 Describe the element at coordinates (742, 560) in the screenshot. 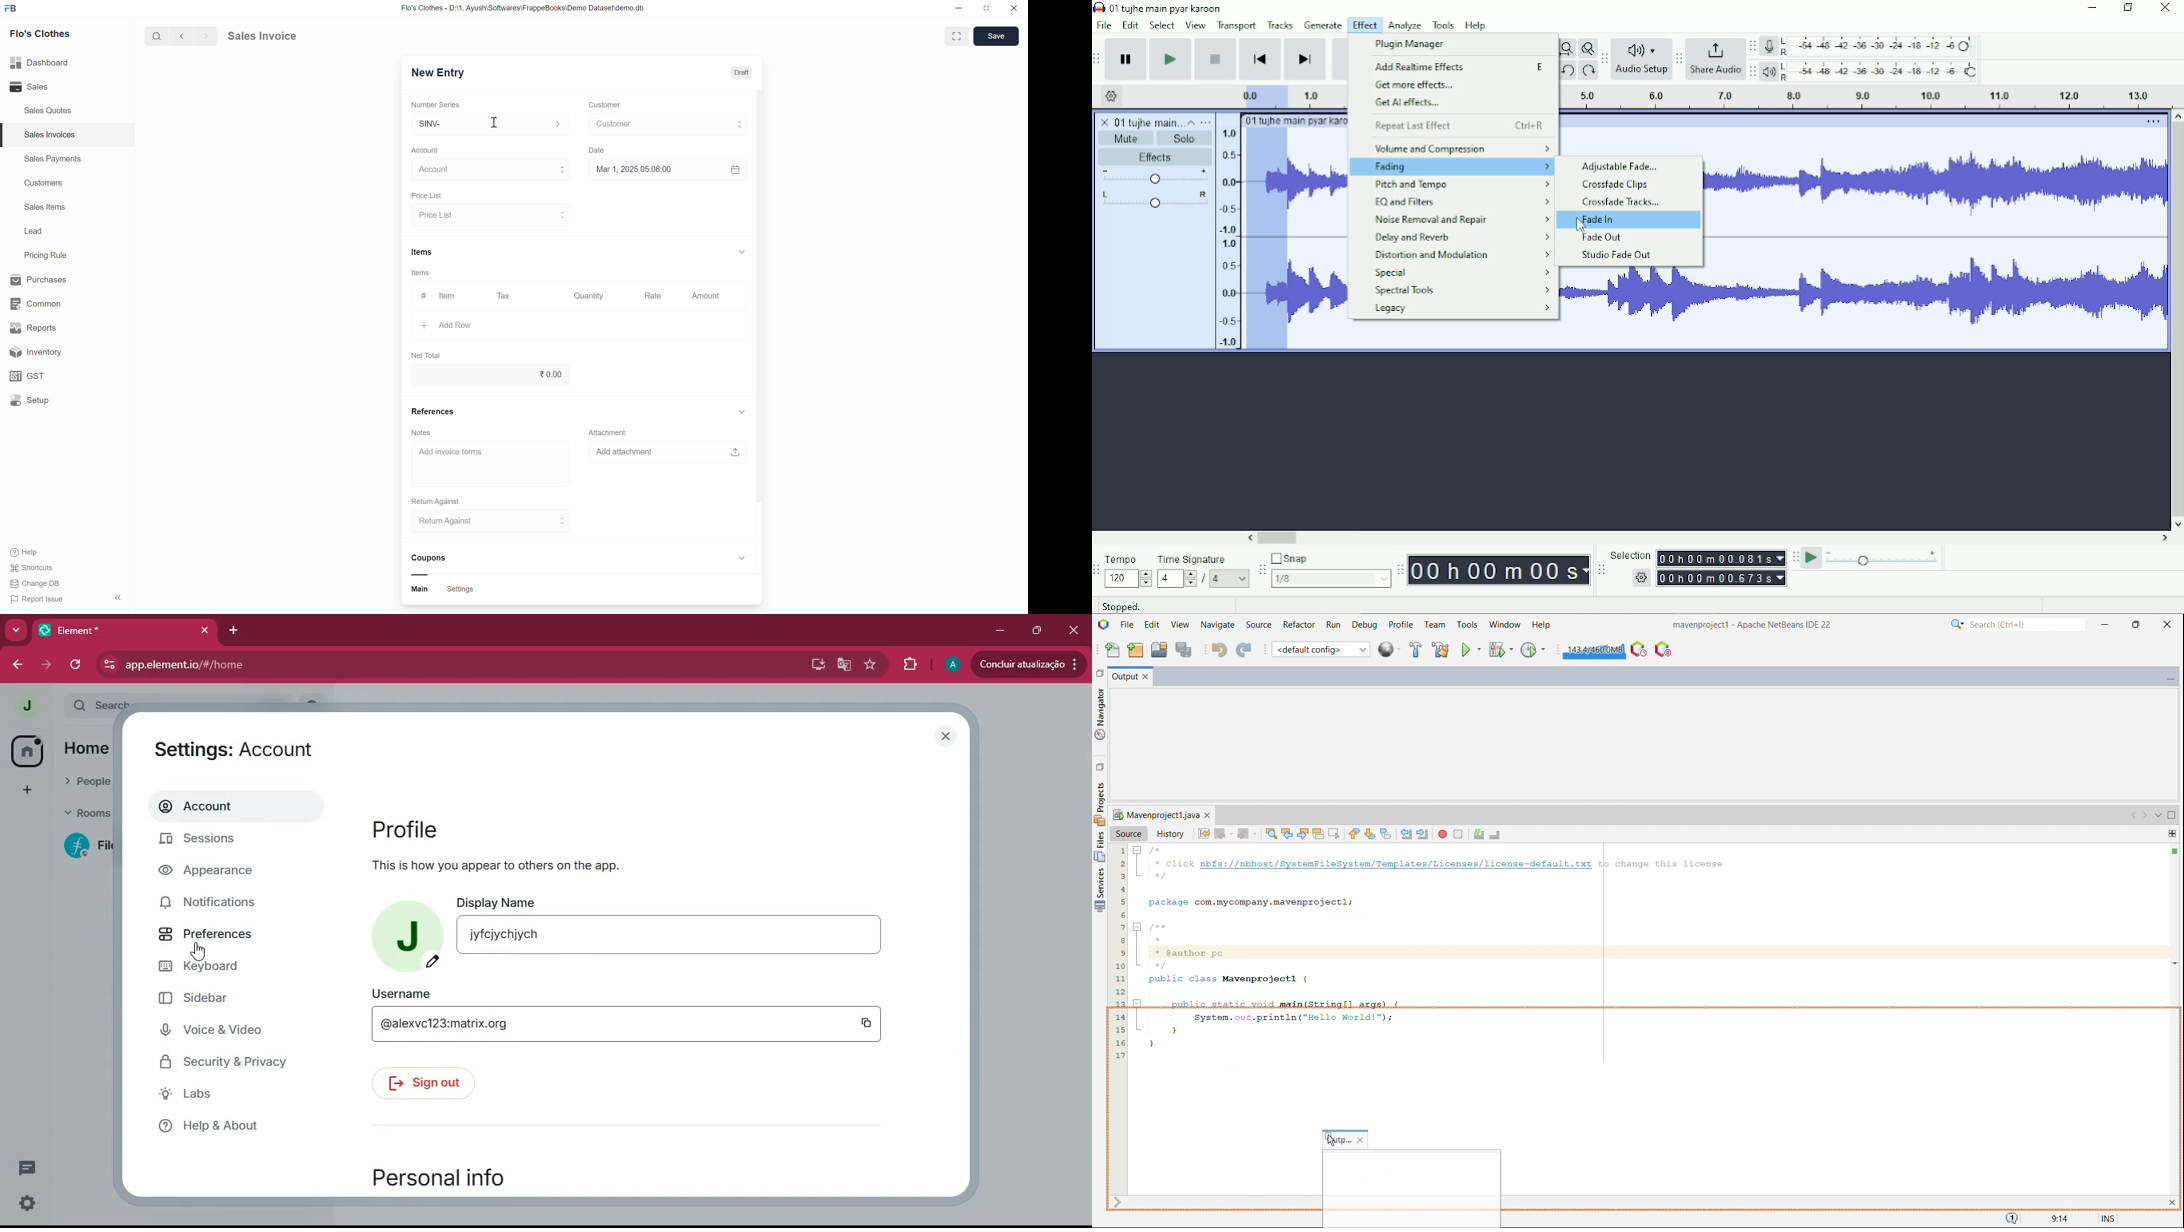

I see `show or hide coupon` at that location.